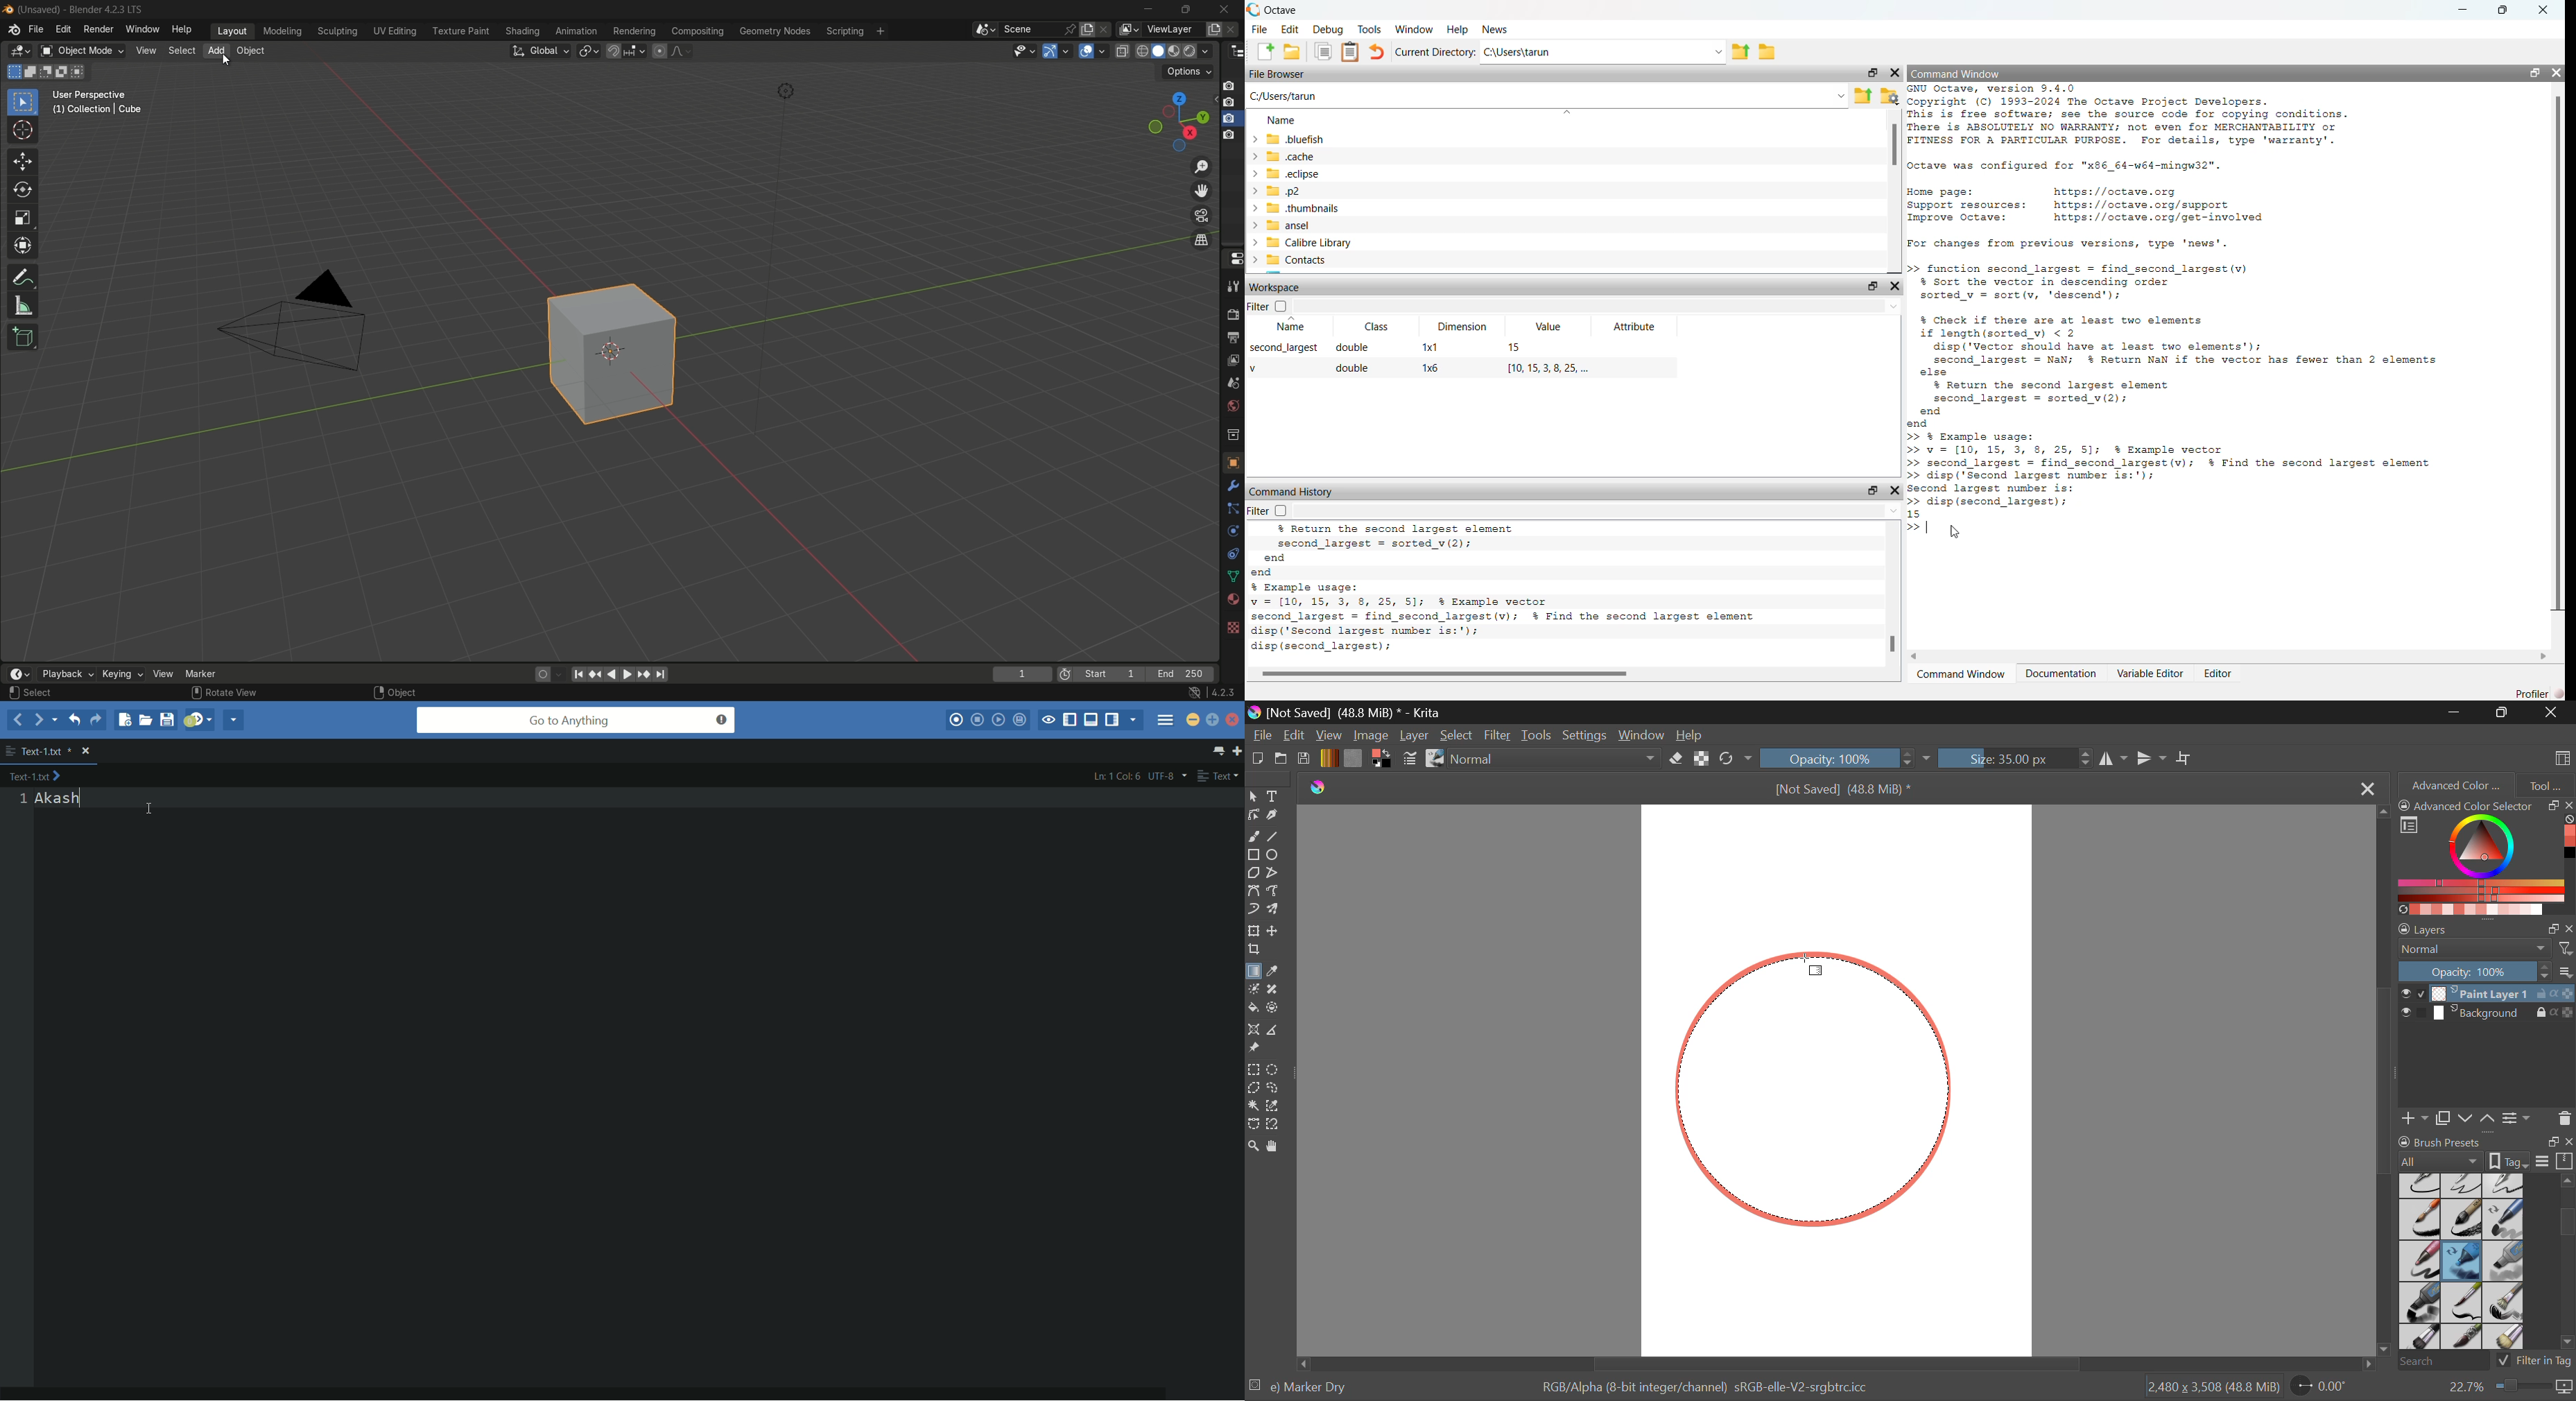  Describe the element at coordinates (12, 72) in the screenshot. I see `select new selection` at that location.